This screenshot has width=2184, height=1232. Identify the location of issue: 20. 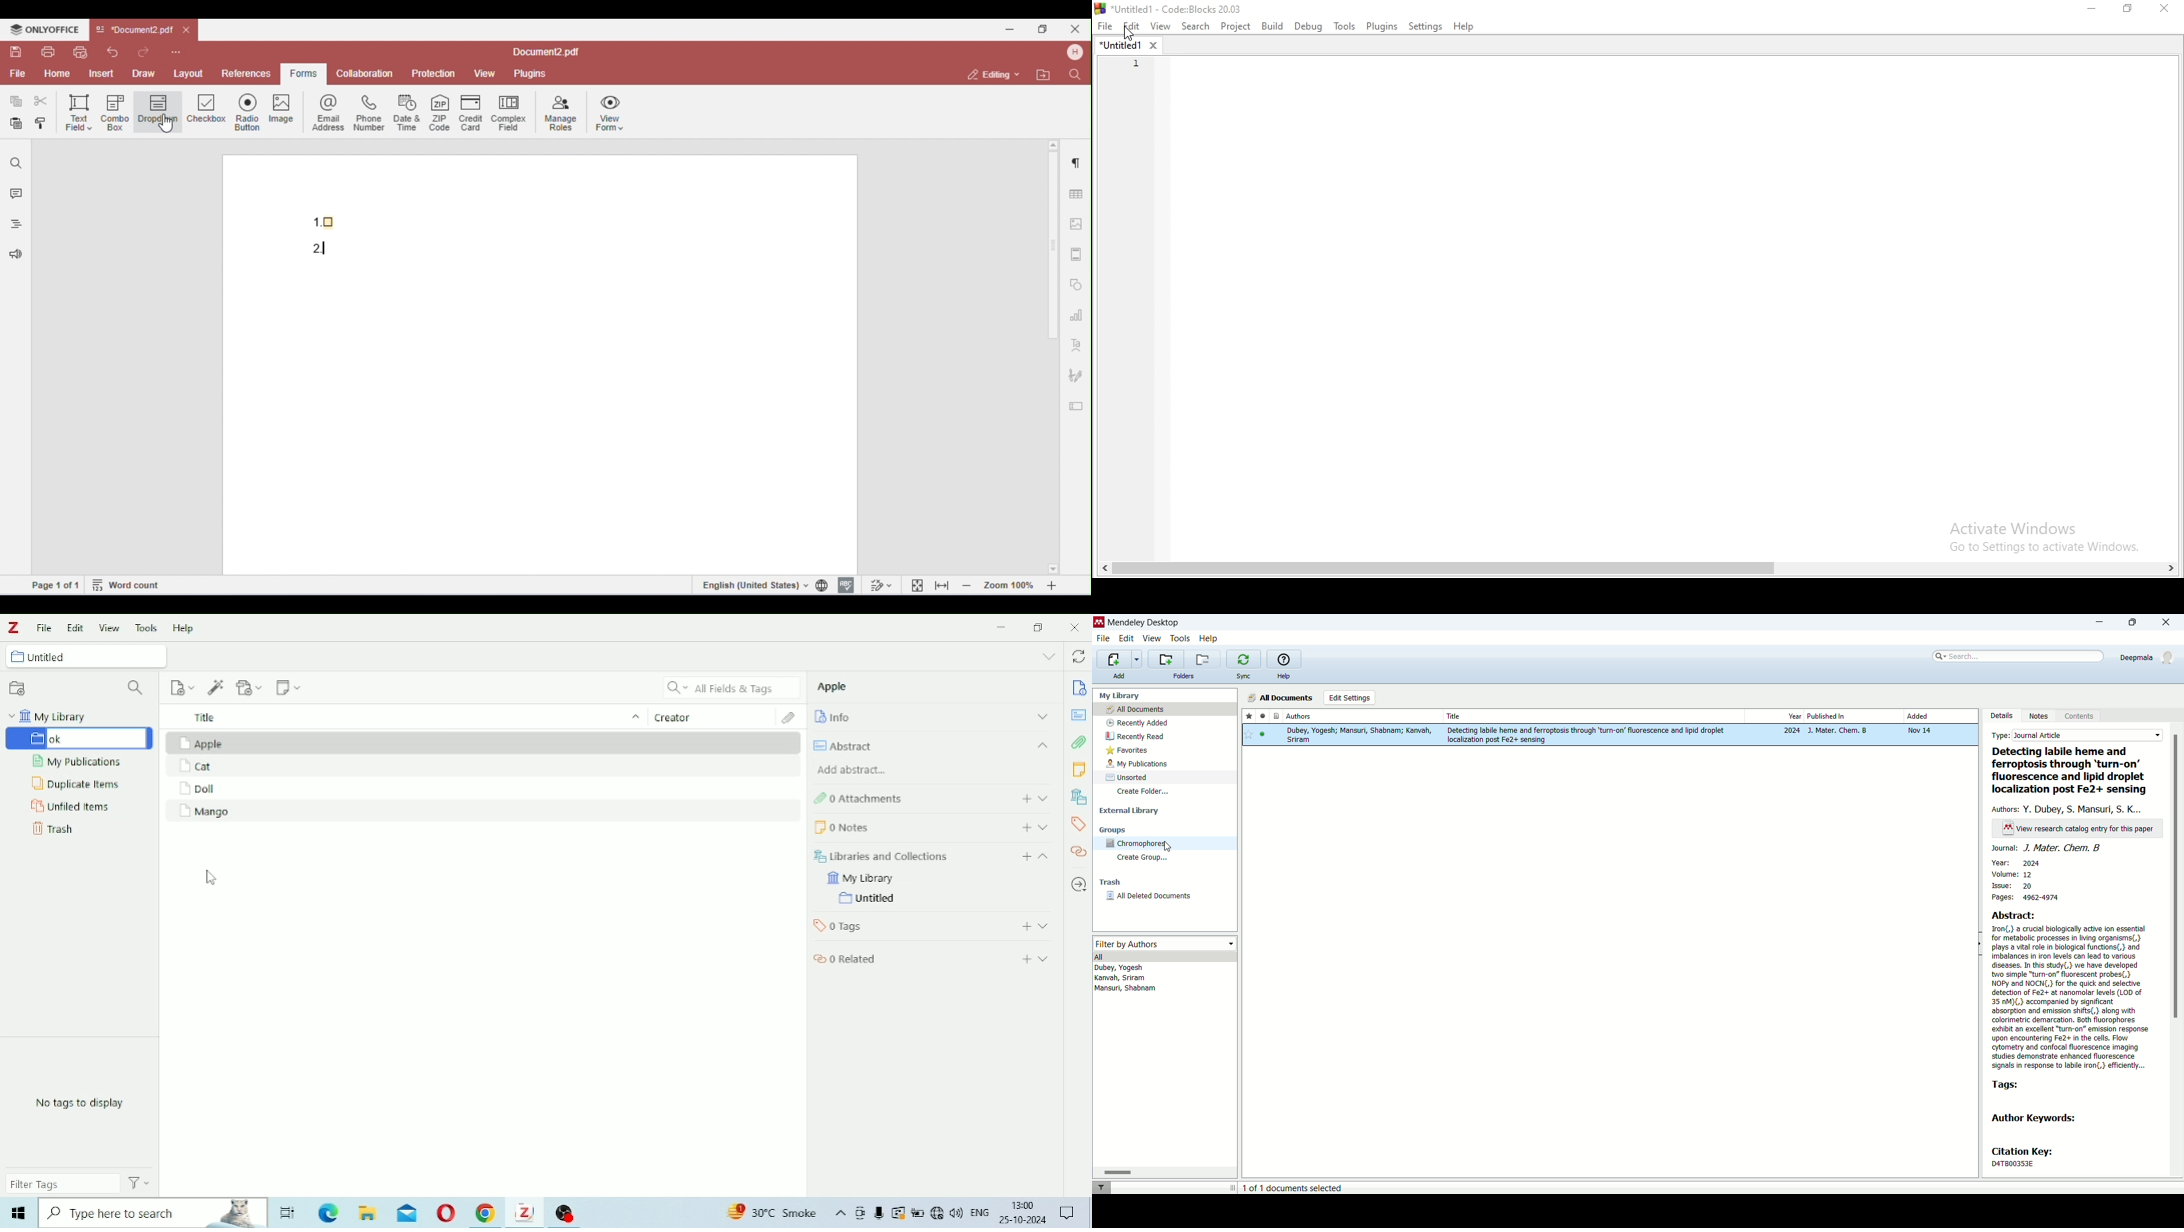
(2015, 886).